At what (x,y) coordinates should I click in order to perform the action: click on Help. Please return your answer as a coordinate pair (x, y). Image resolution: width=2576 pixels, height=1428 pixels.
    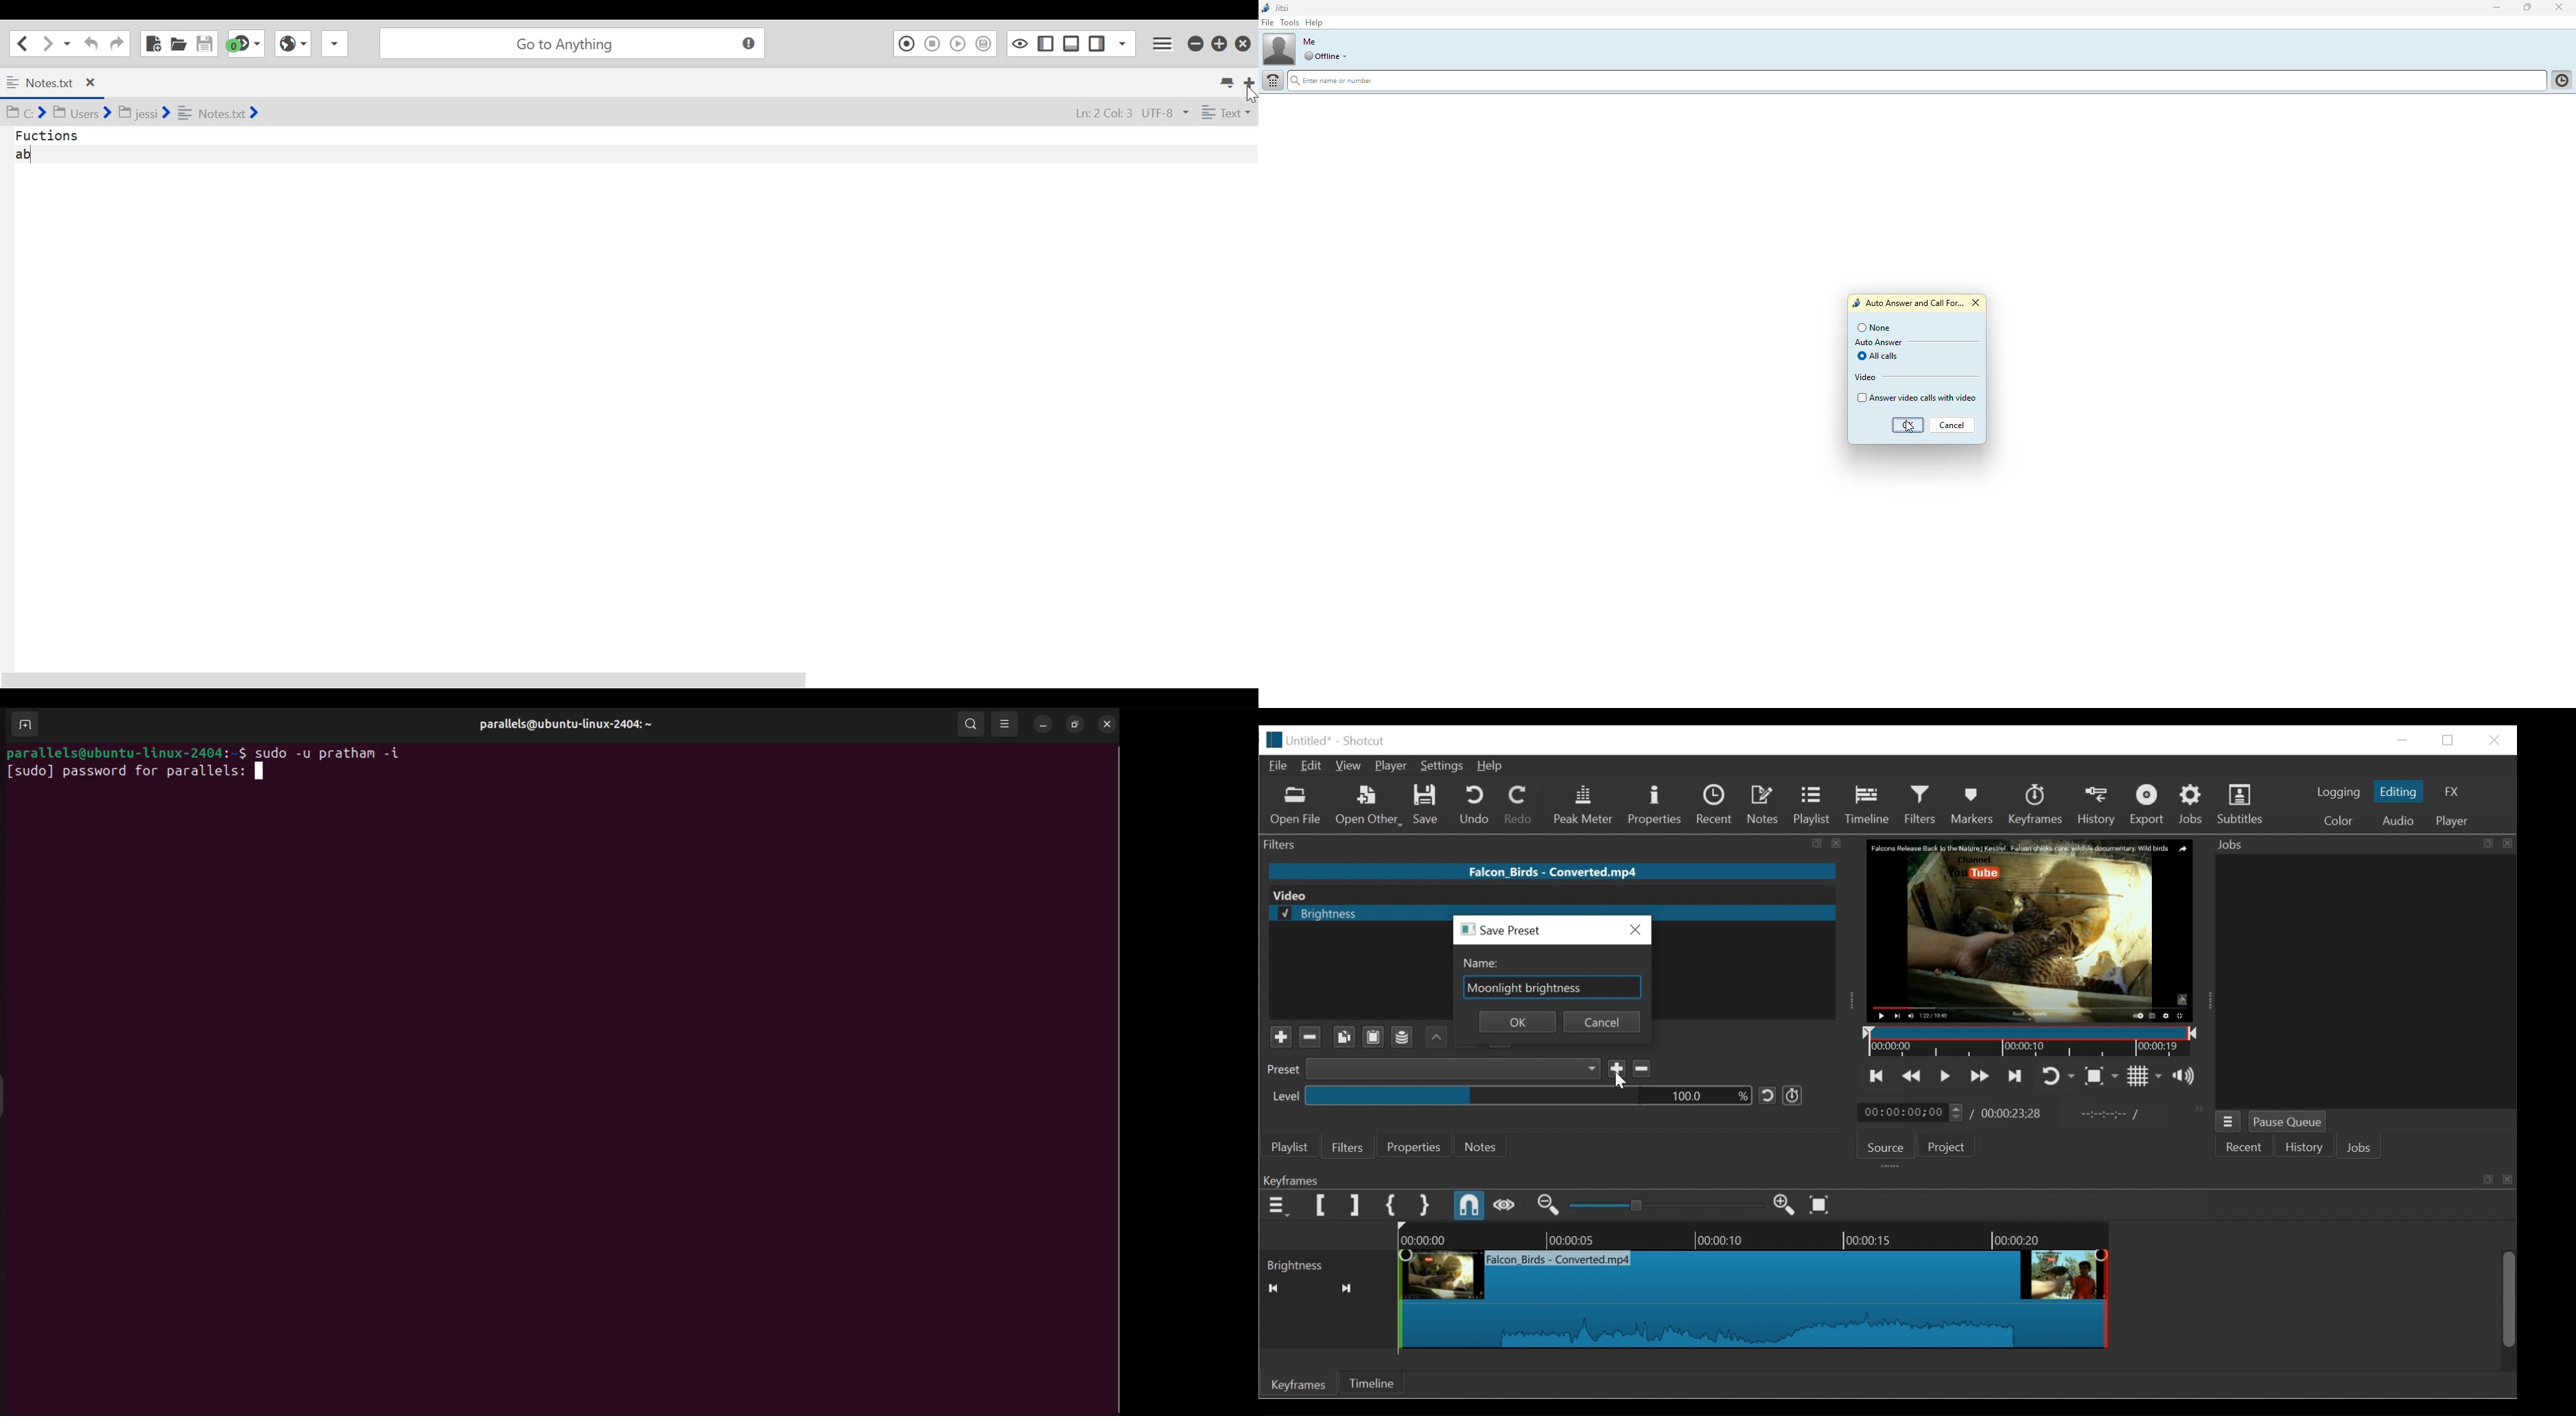
    Looking at the image, I should click on (1494, 766).